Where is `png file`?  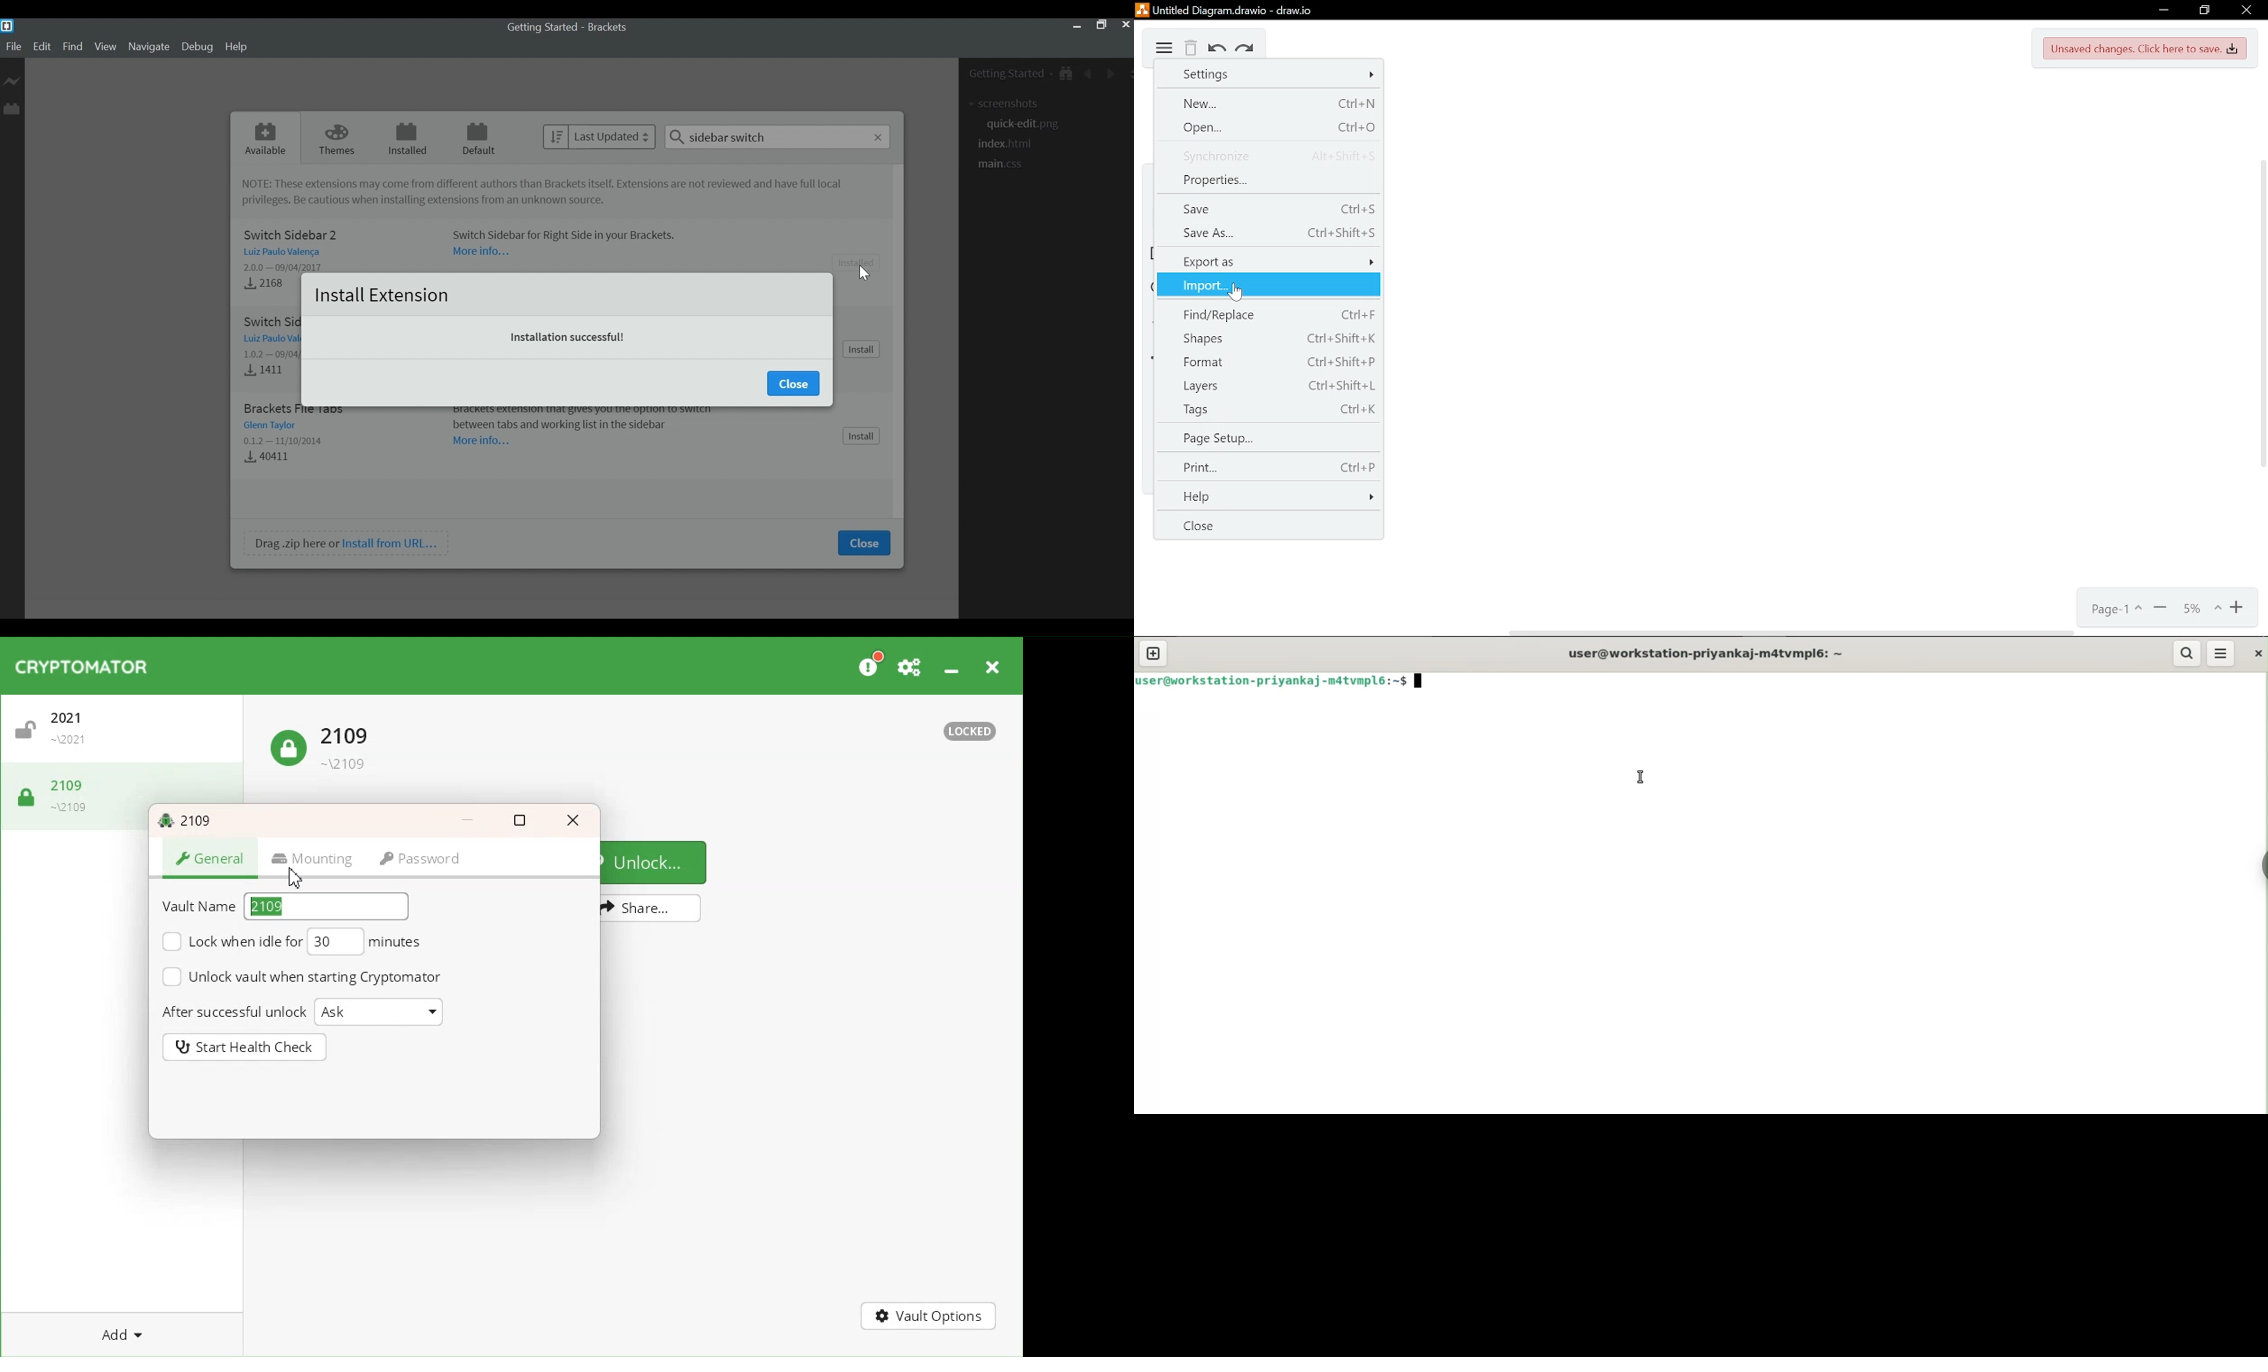 png file is located at coordinates (1023, 125).